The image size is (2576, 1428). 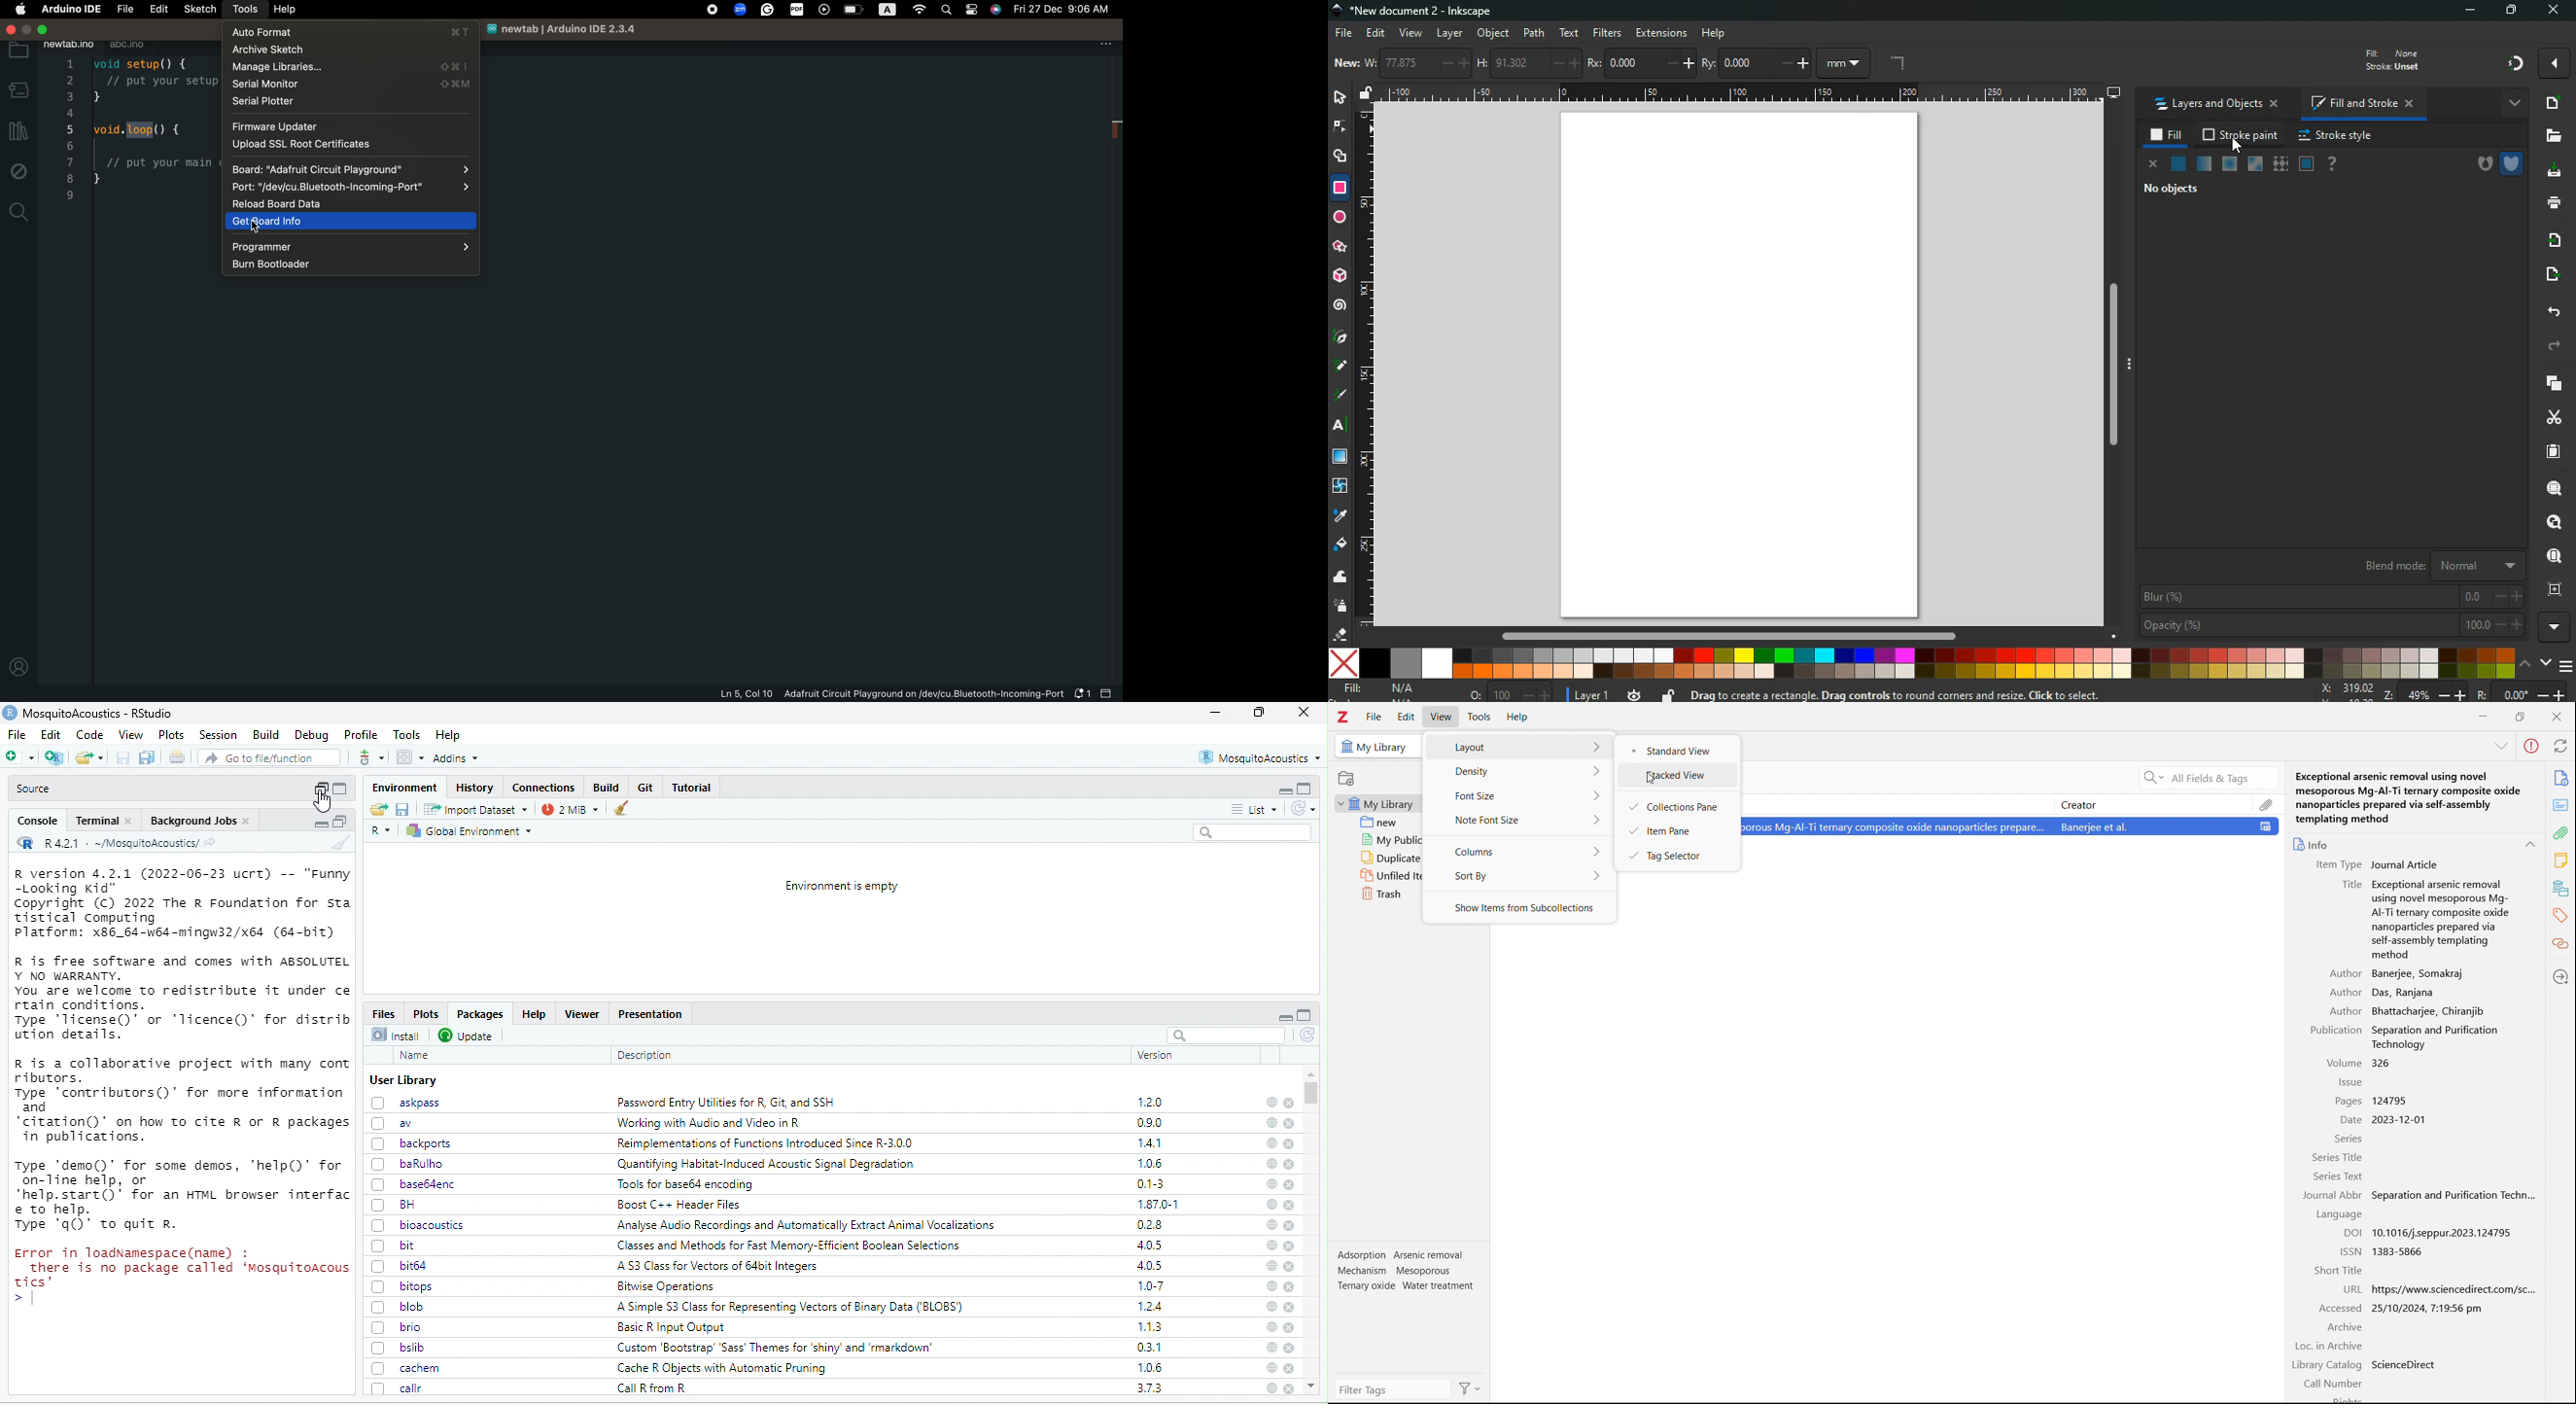 I want to click on bslib, so click(x=400, y=1347).